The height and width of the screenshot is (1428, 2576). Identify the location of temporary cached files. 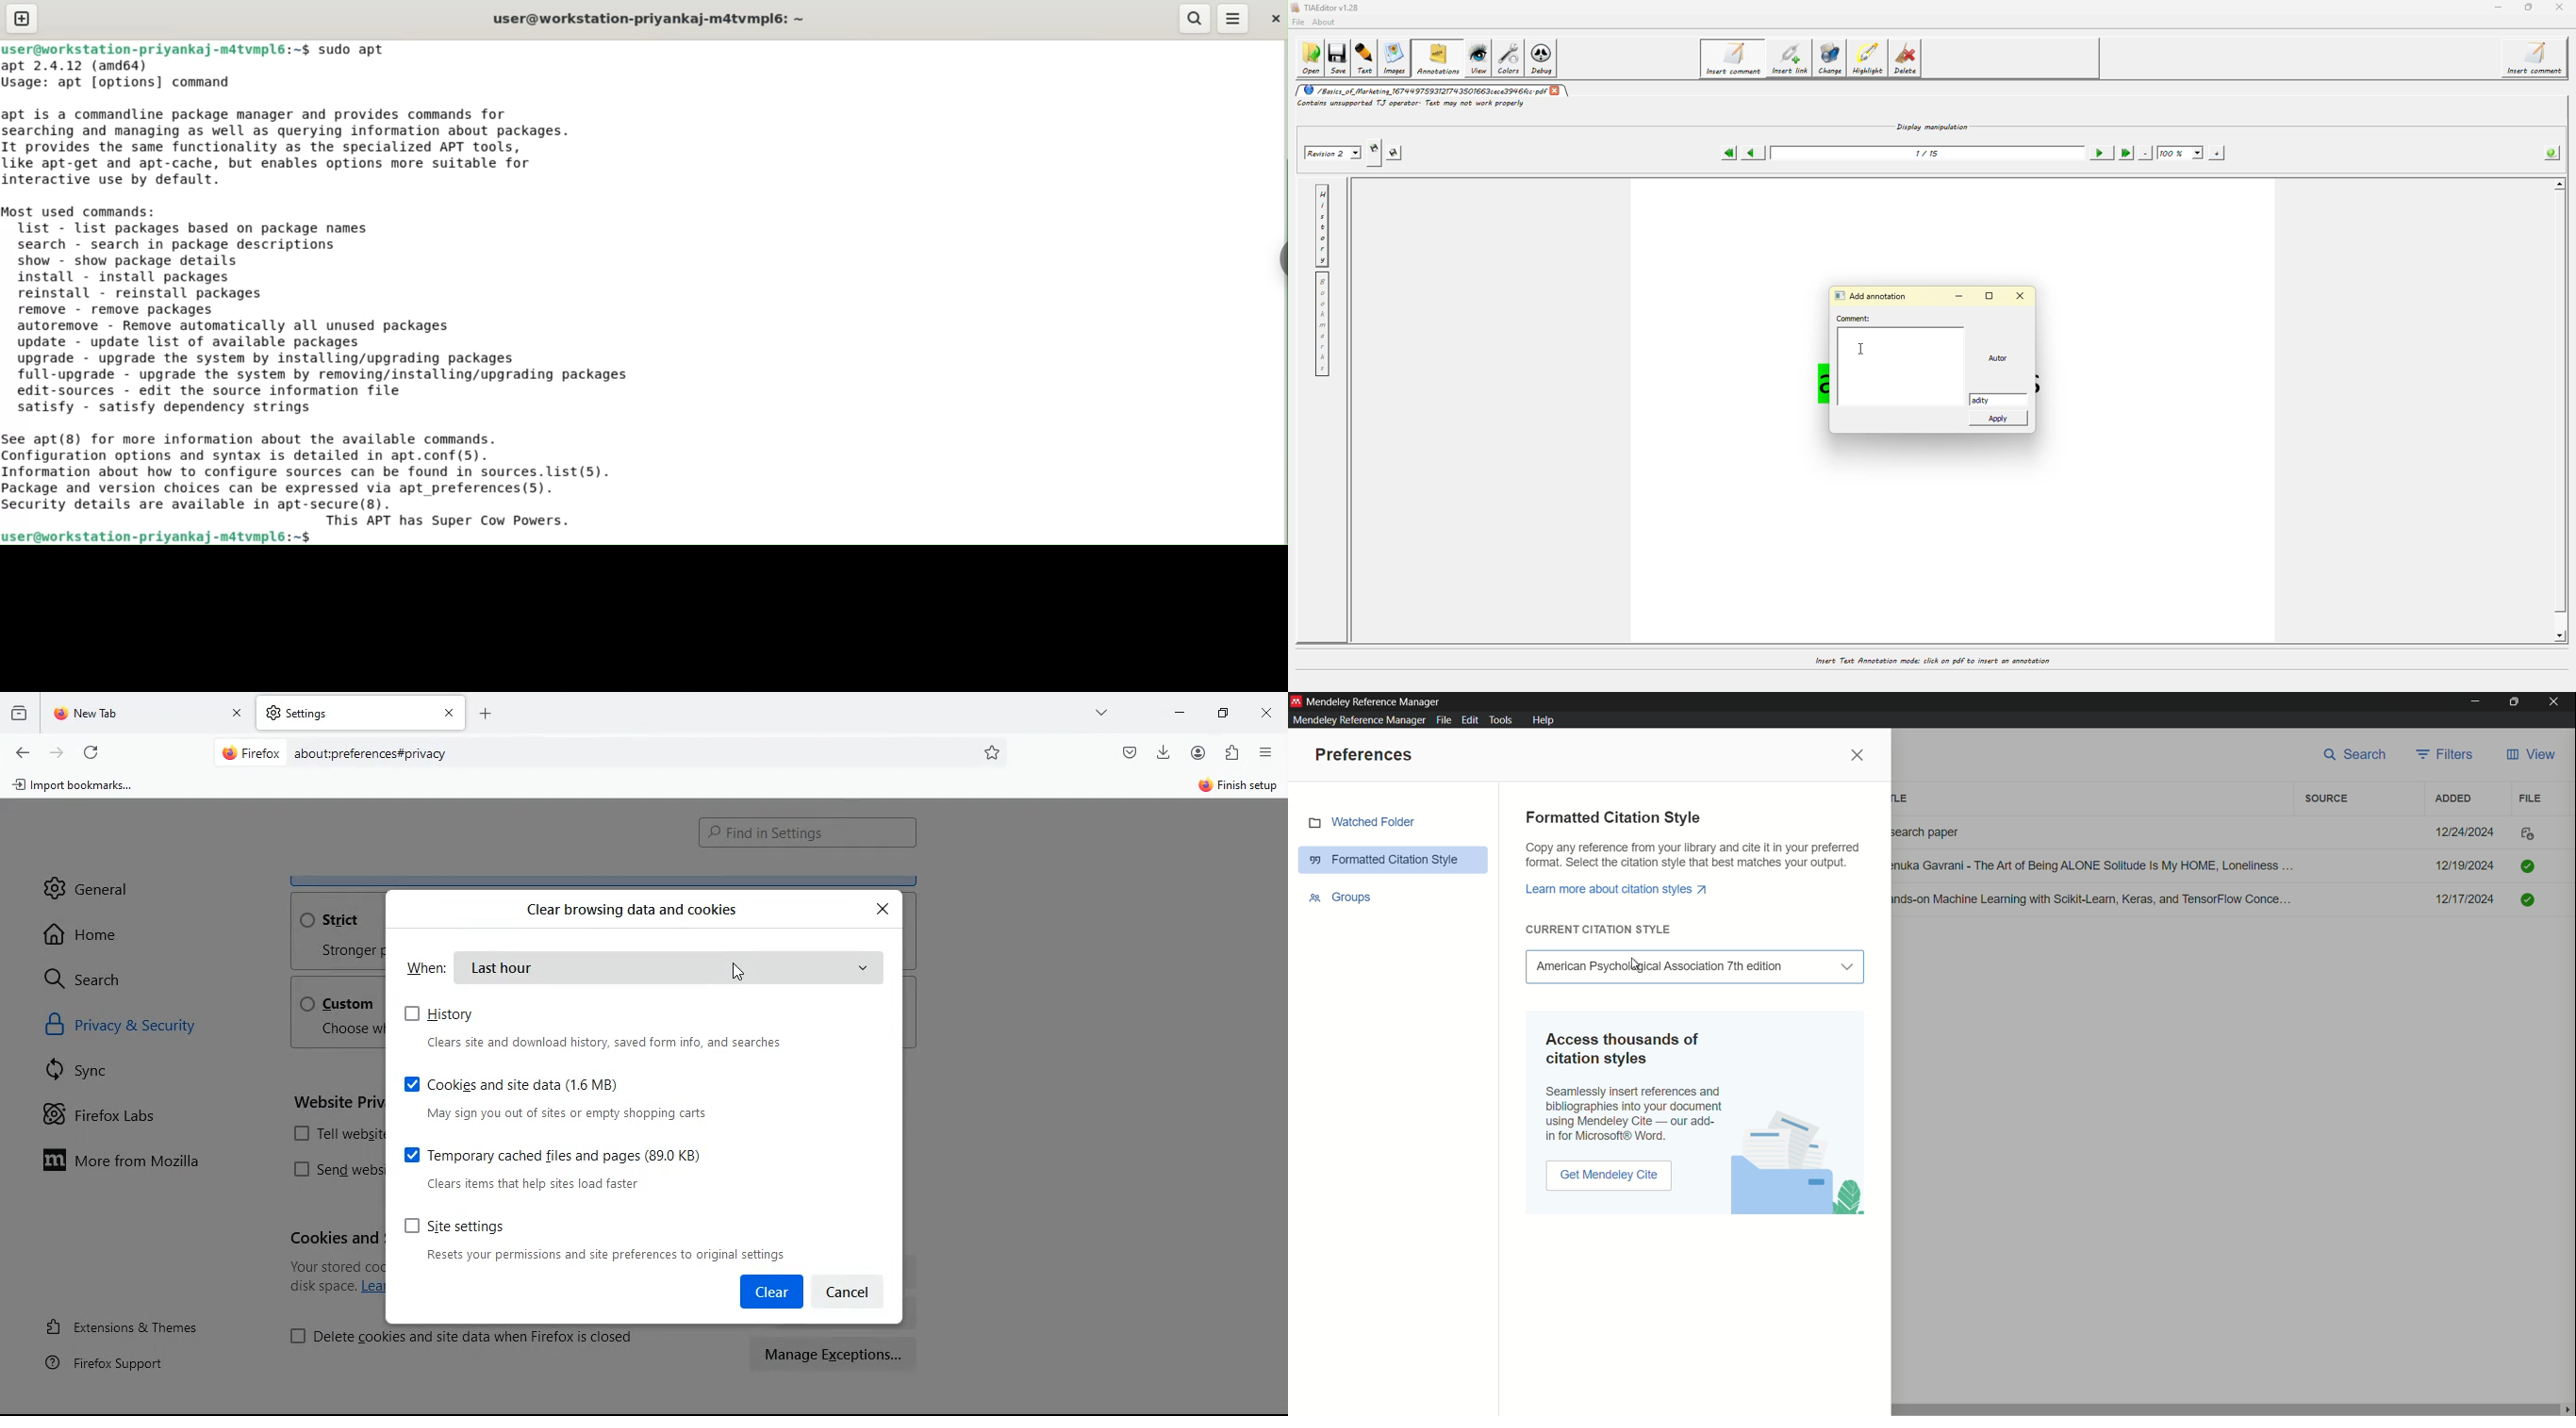
(581, 1166).